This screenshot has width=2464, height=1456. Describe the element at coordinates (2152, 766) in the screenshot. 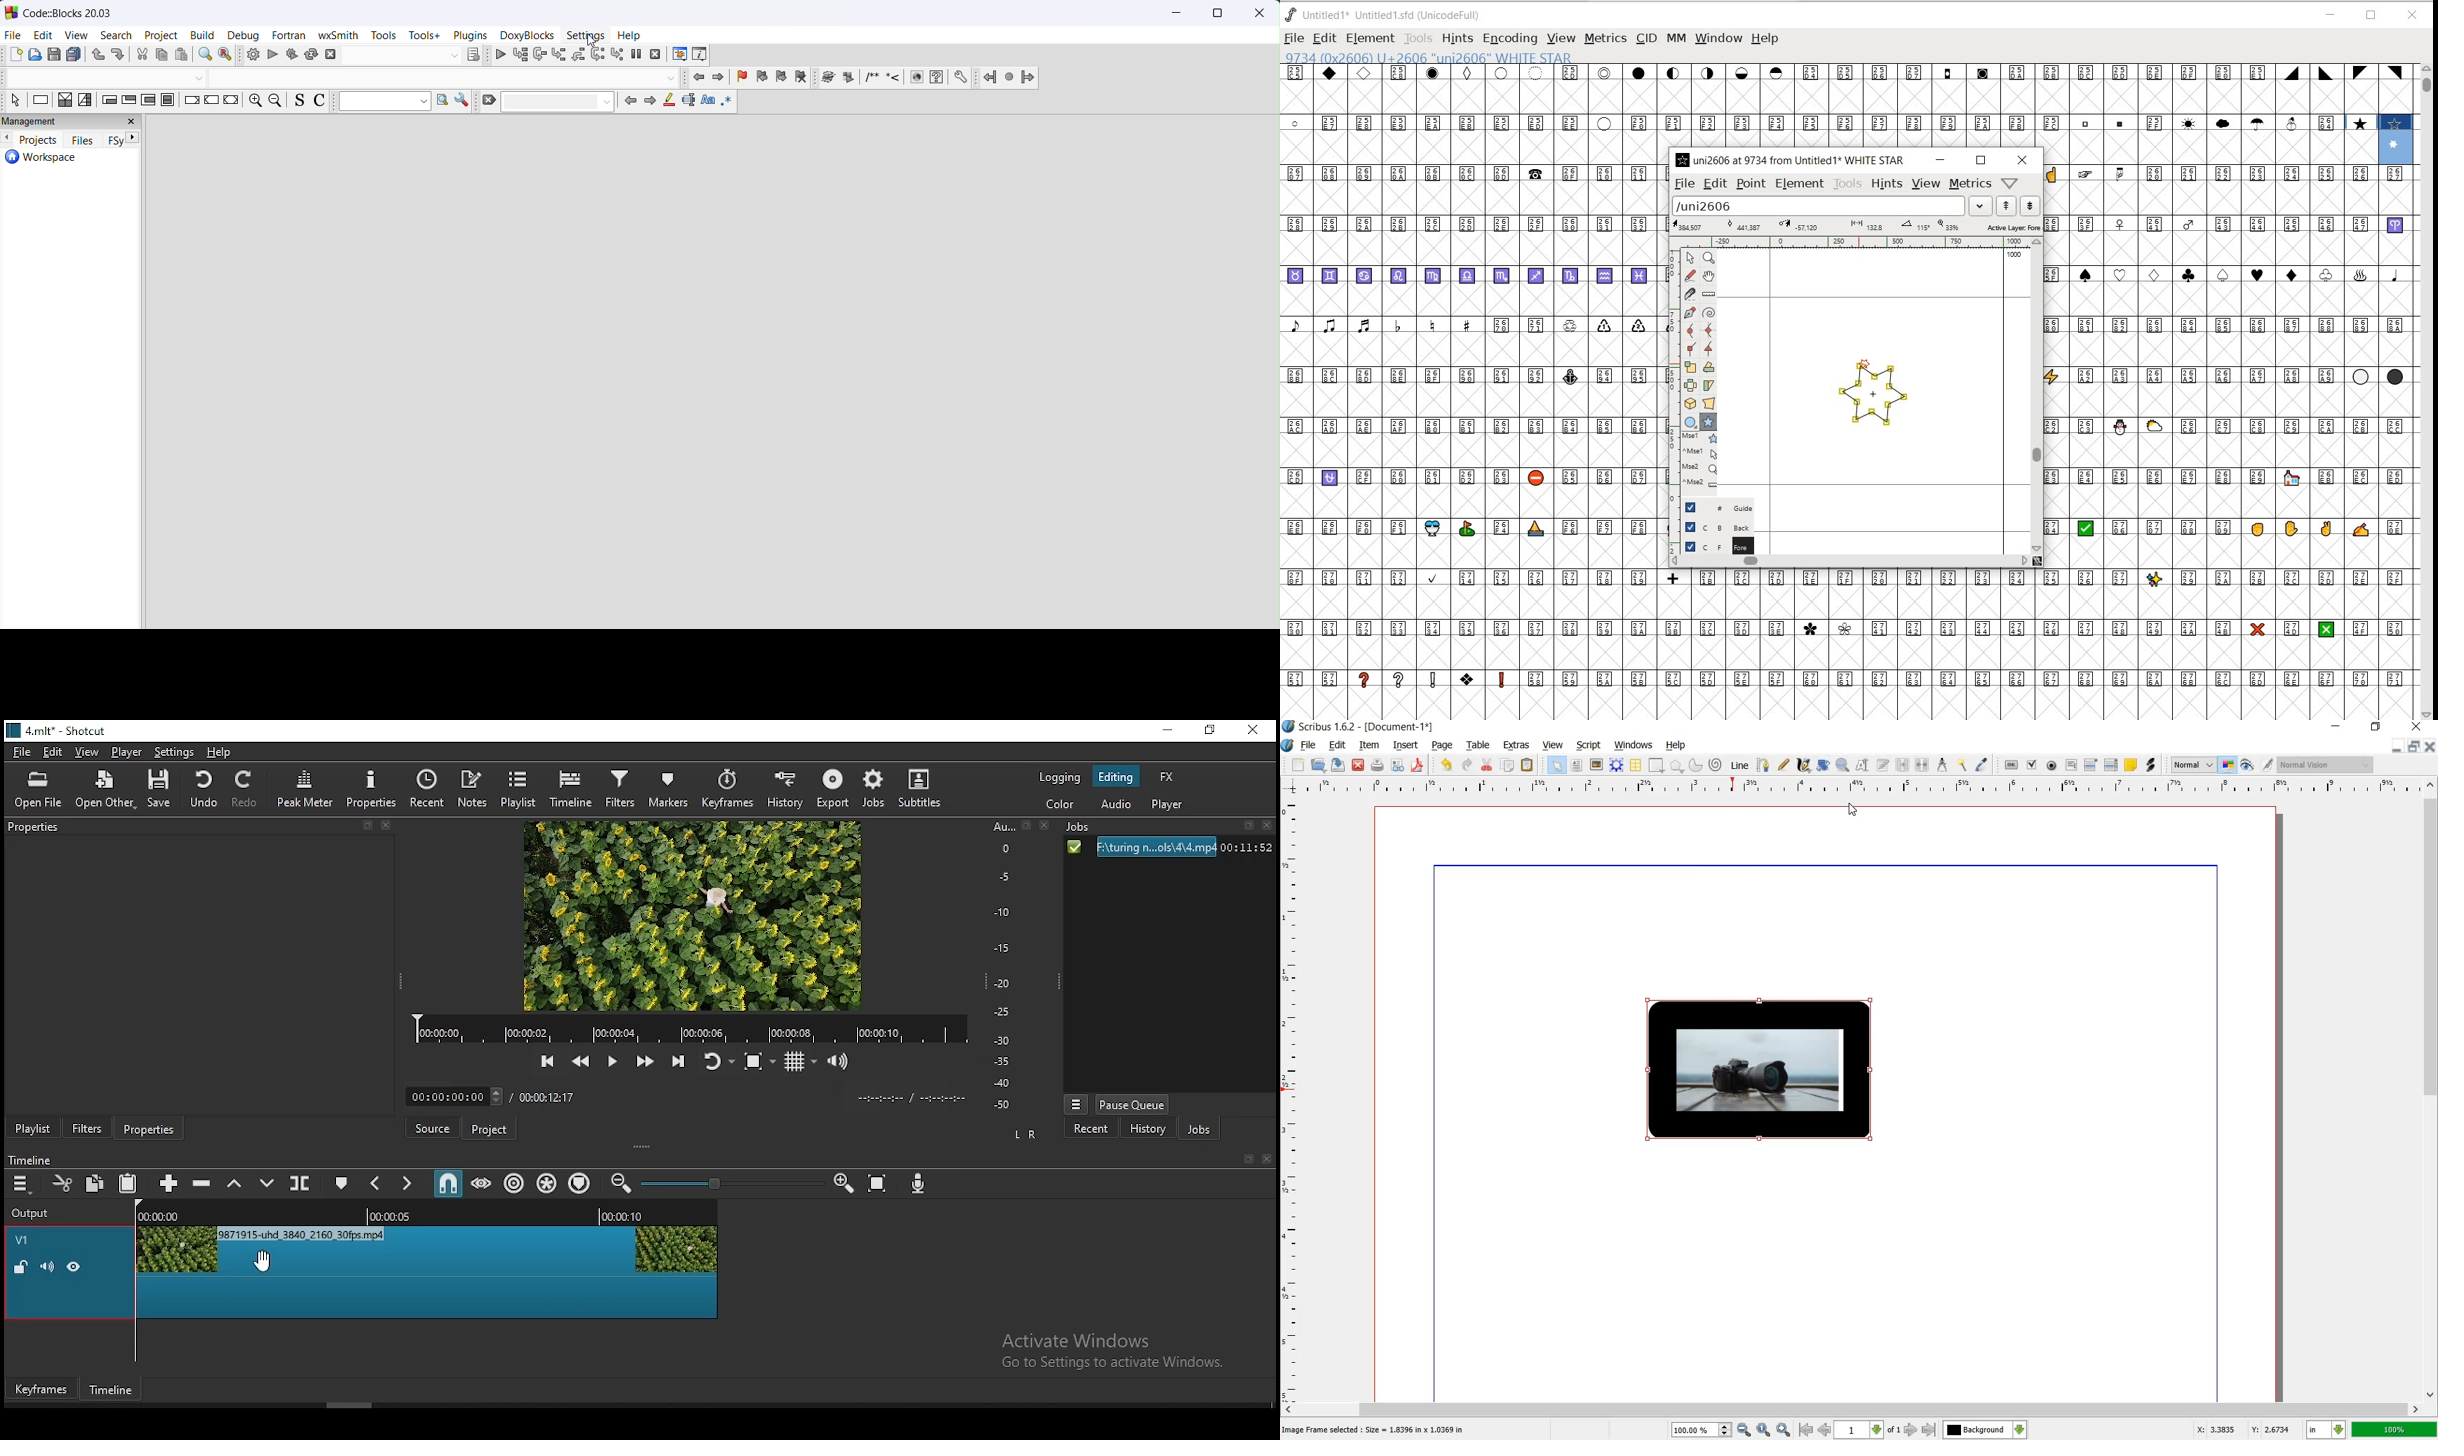

I see `link annotation` at that location.